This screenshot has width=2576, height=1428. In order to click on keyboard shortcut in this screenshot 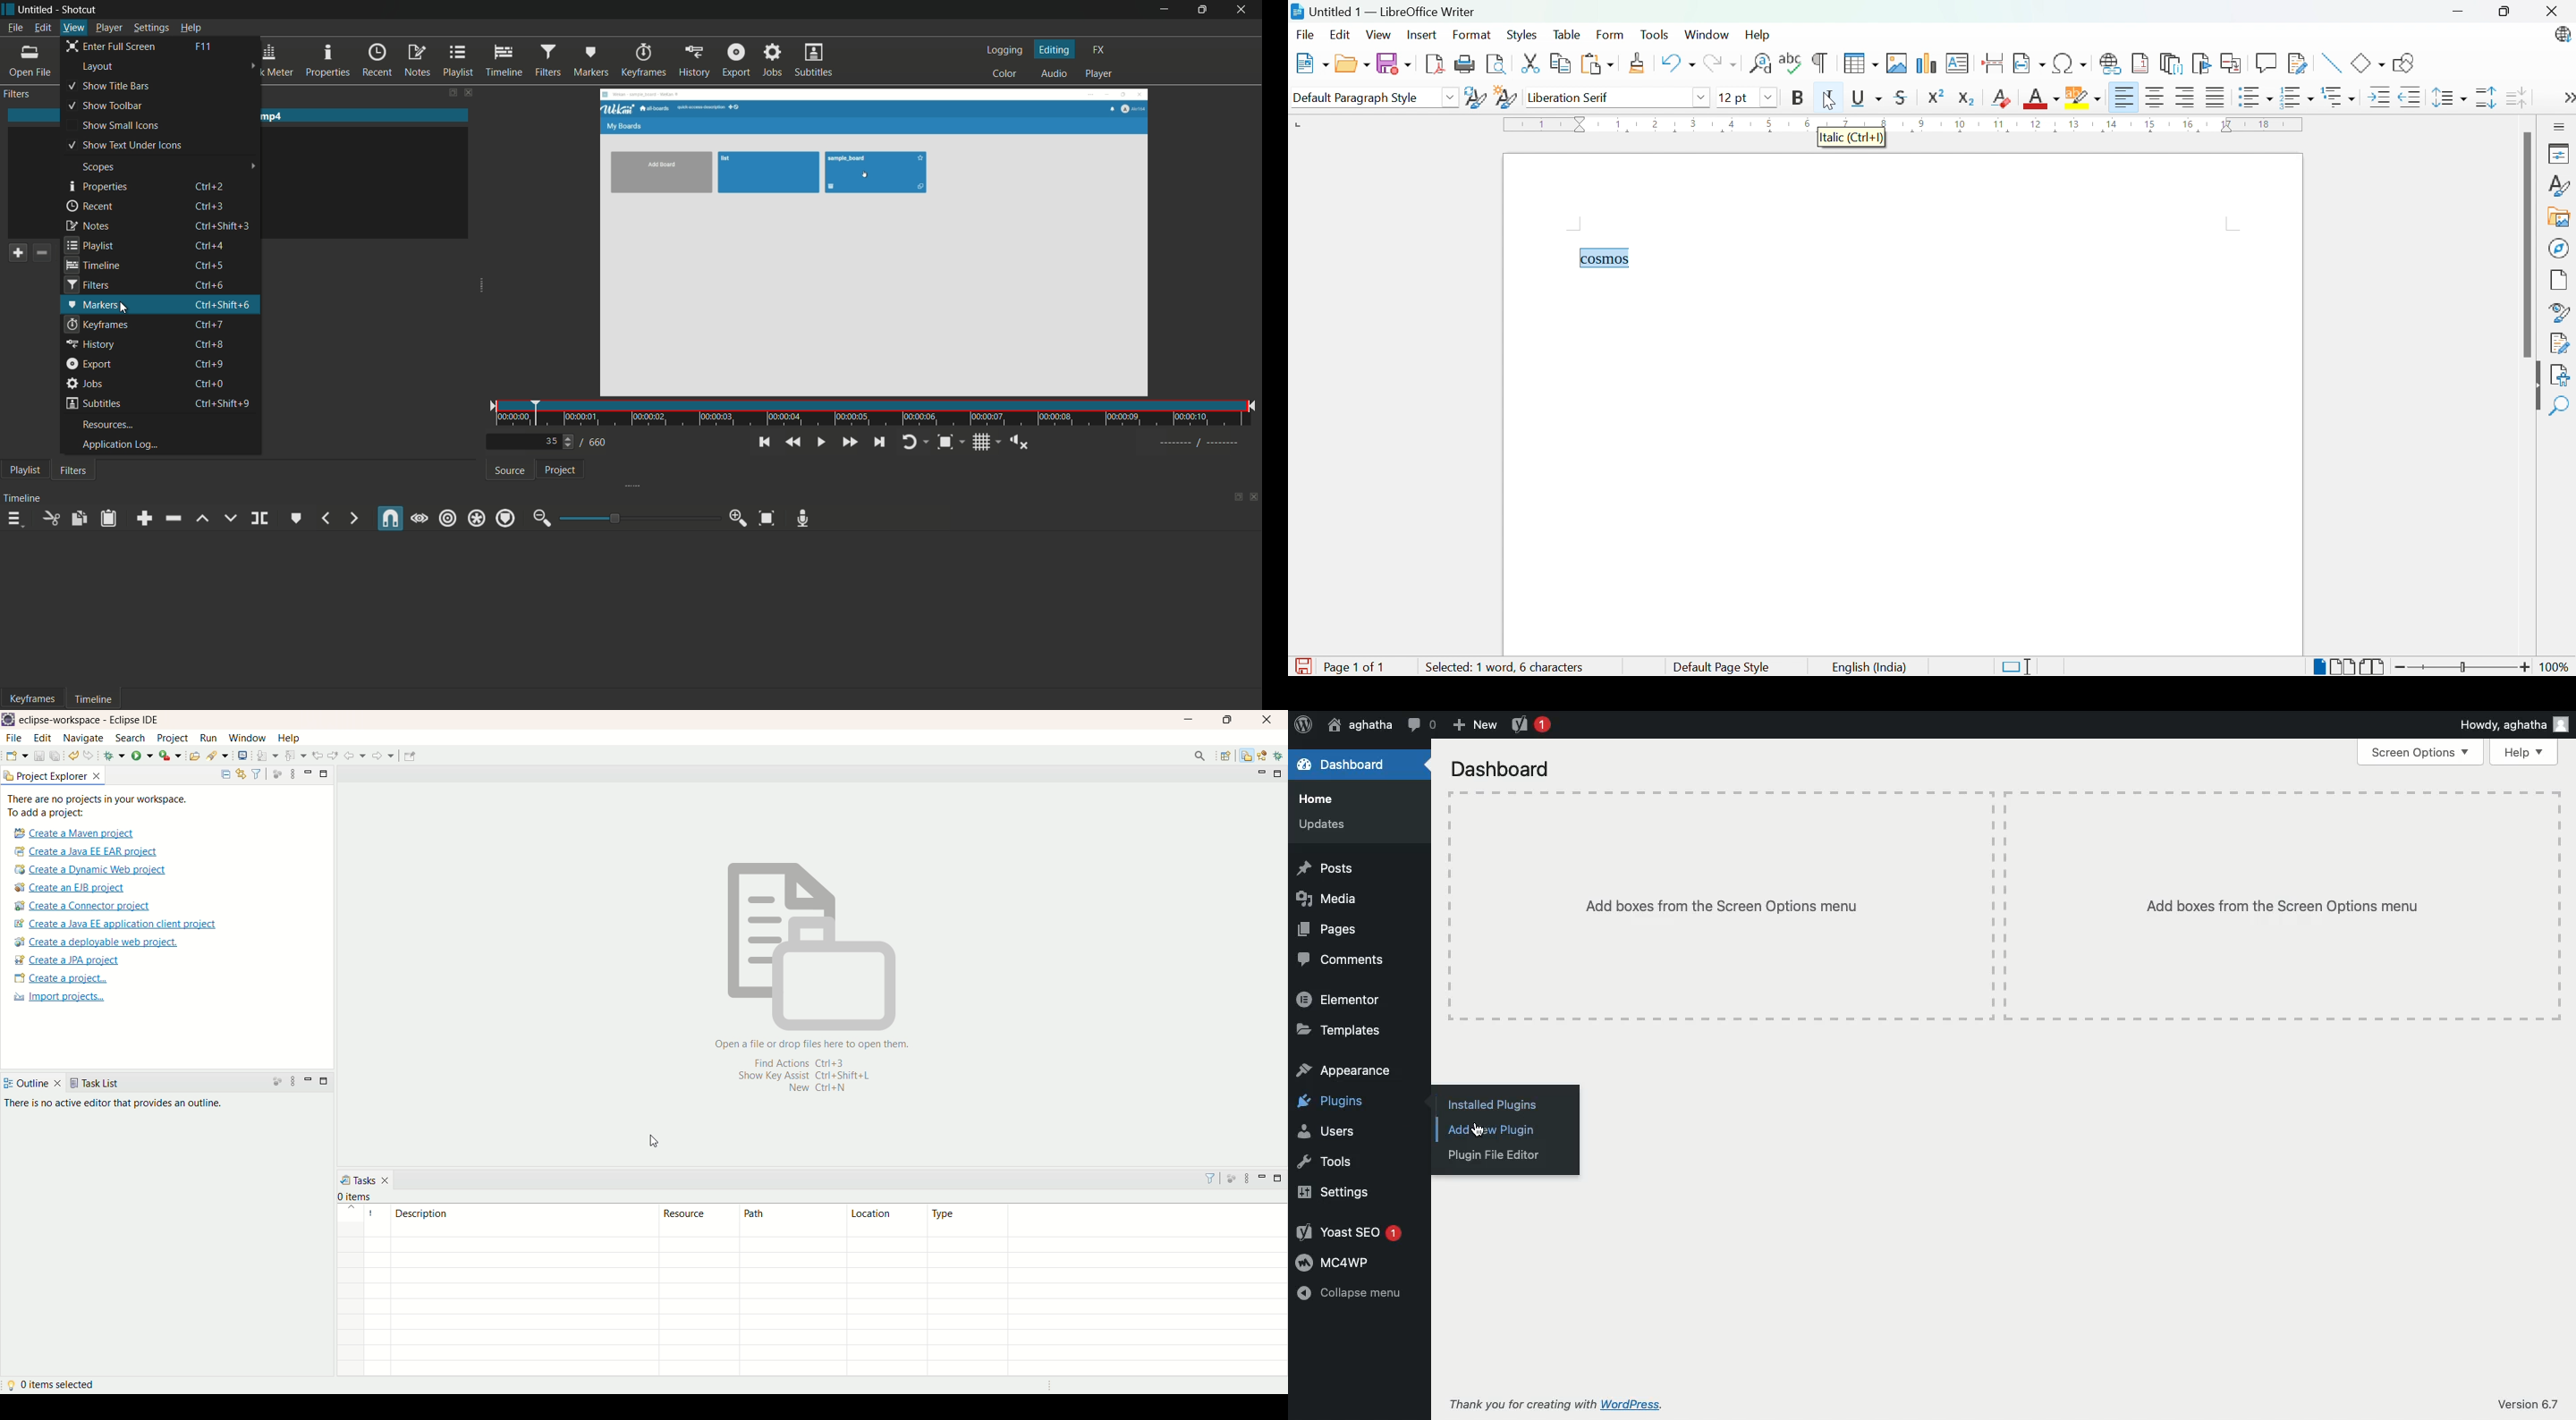, I will do `click(210, 245)`.